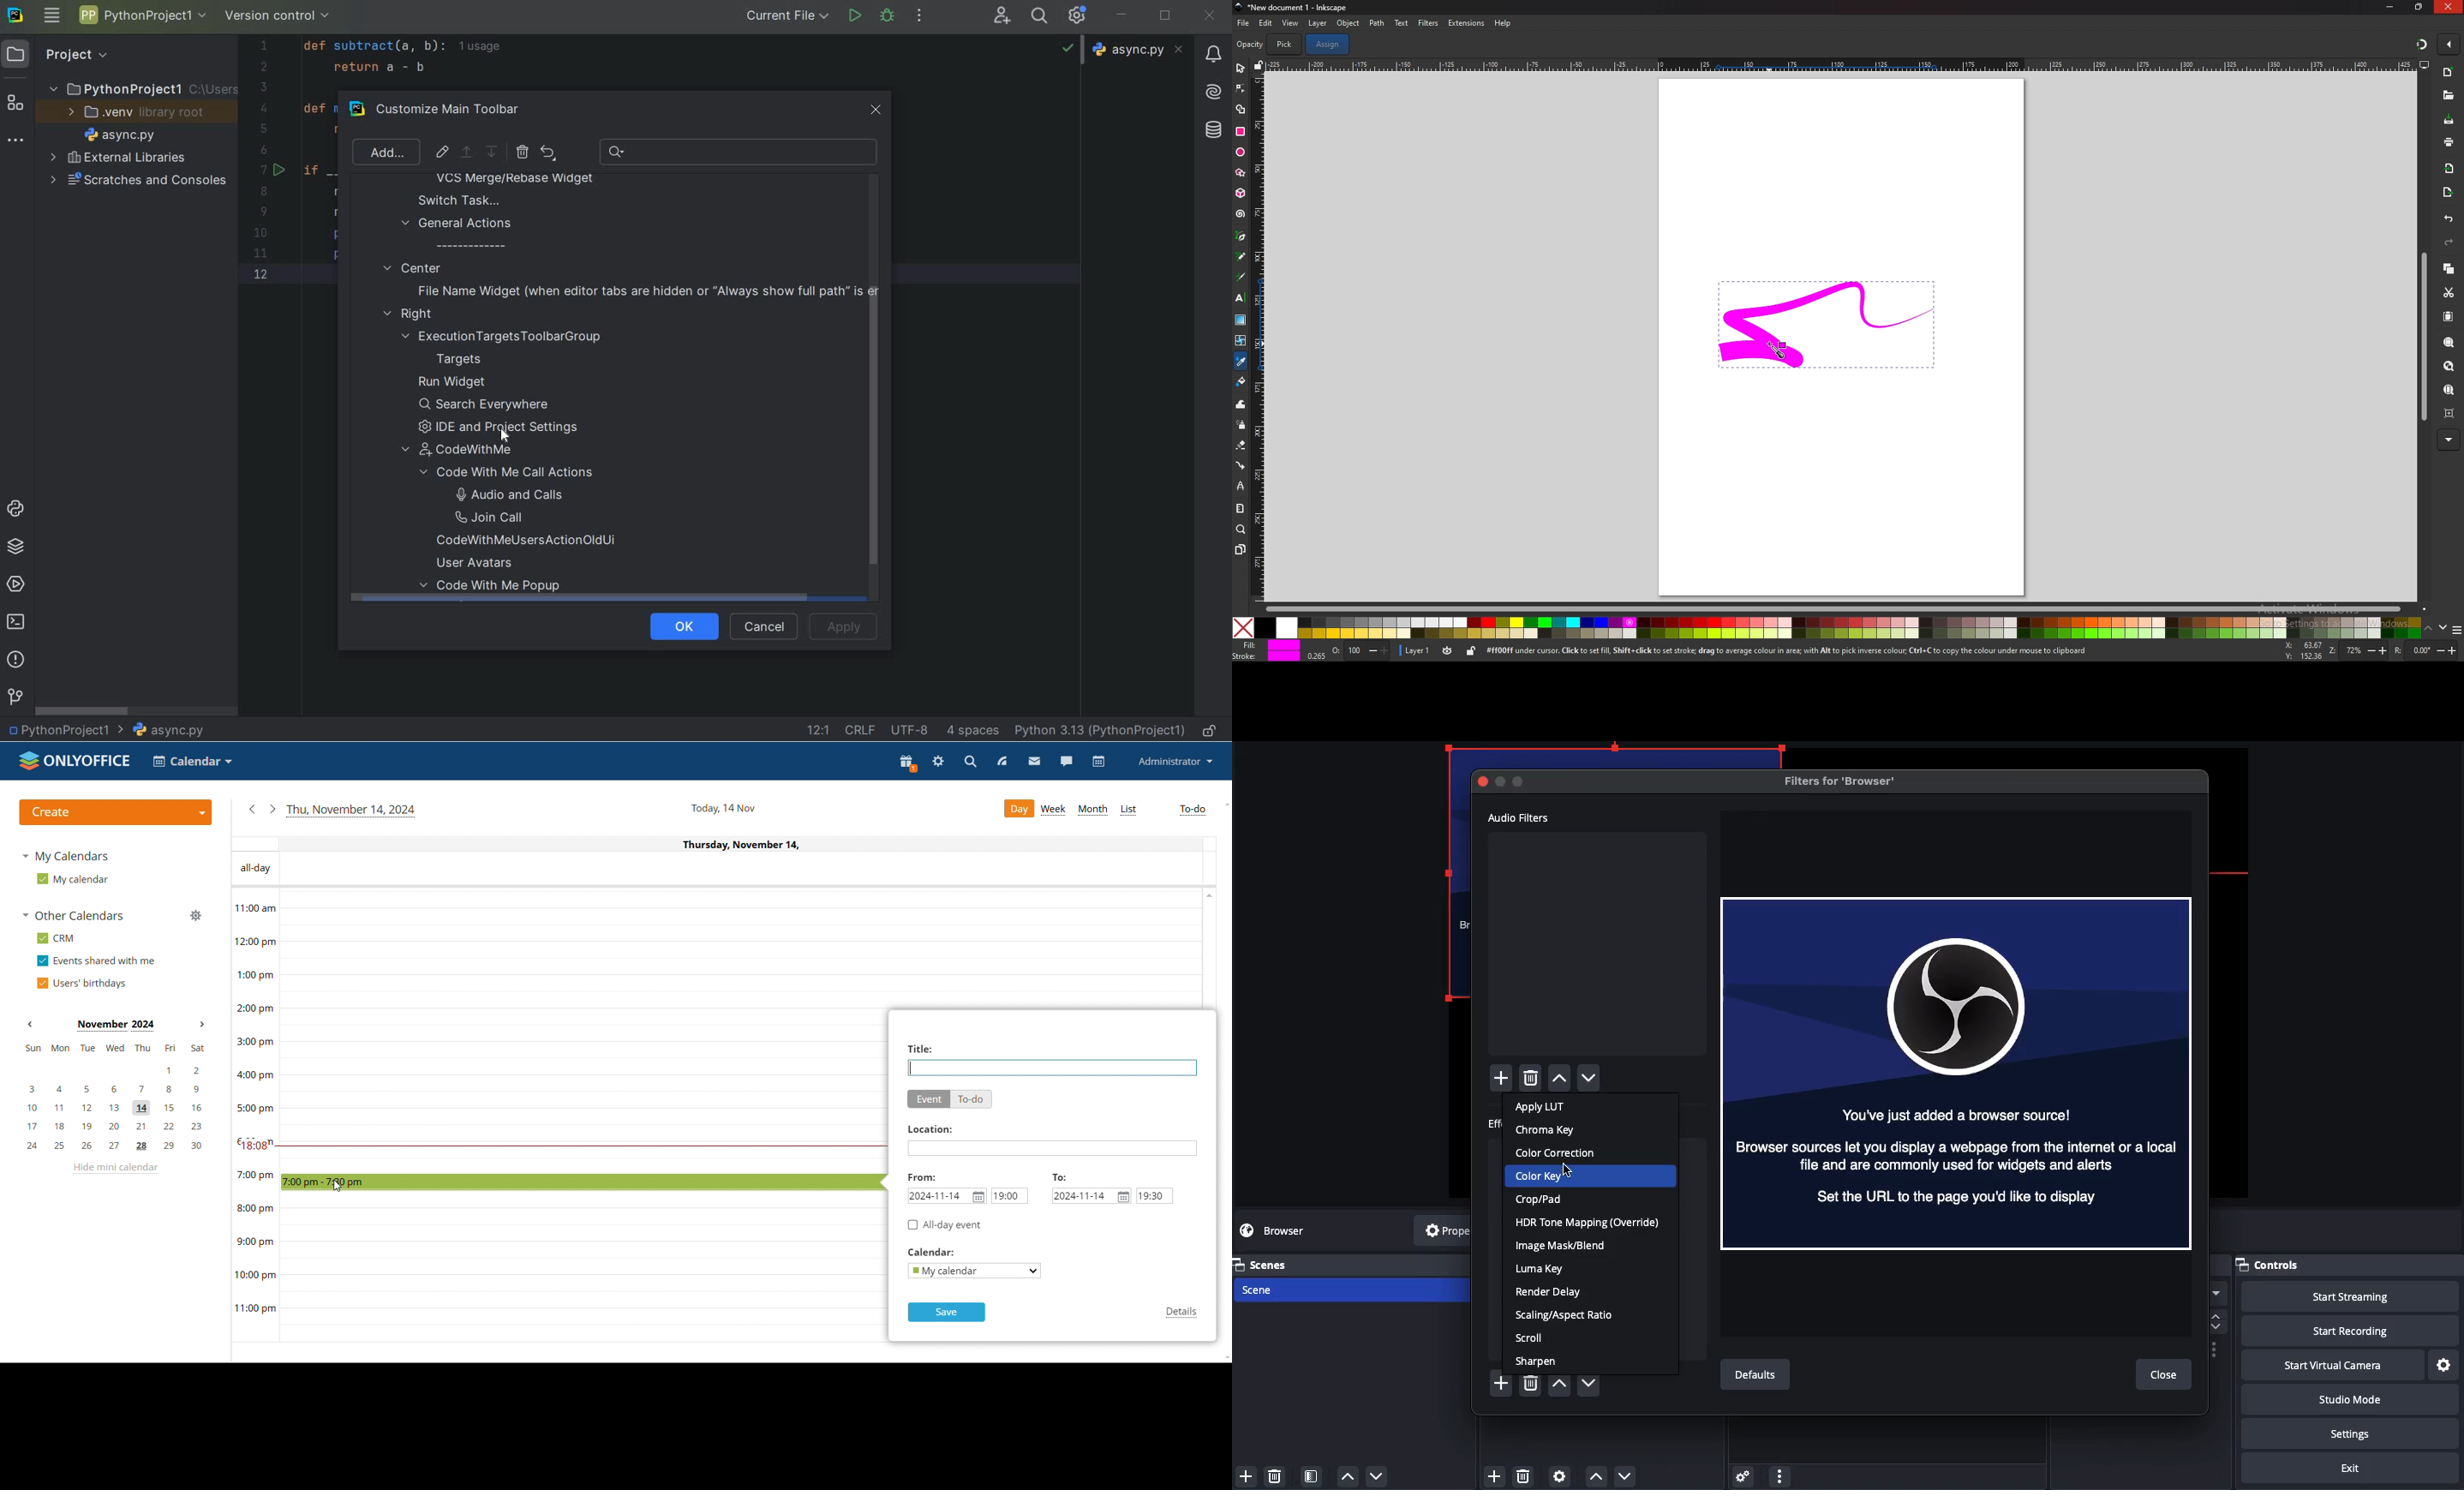 The image size is (2464, 1512). Describe the element at coordinates (1552, 1291) in the screenshot. I see `Render delay` at that location.